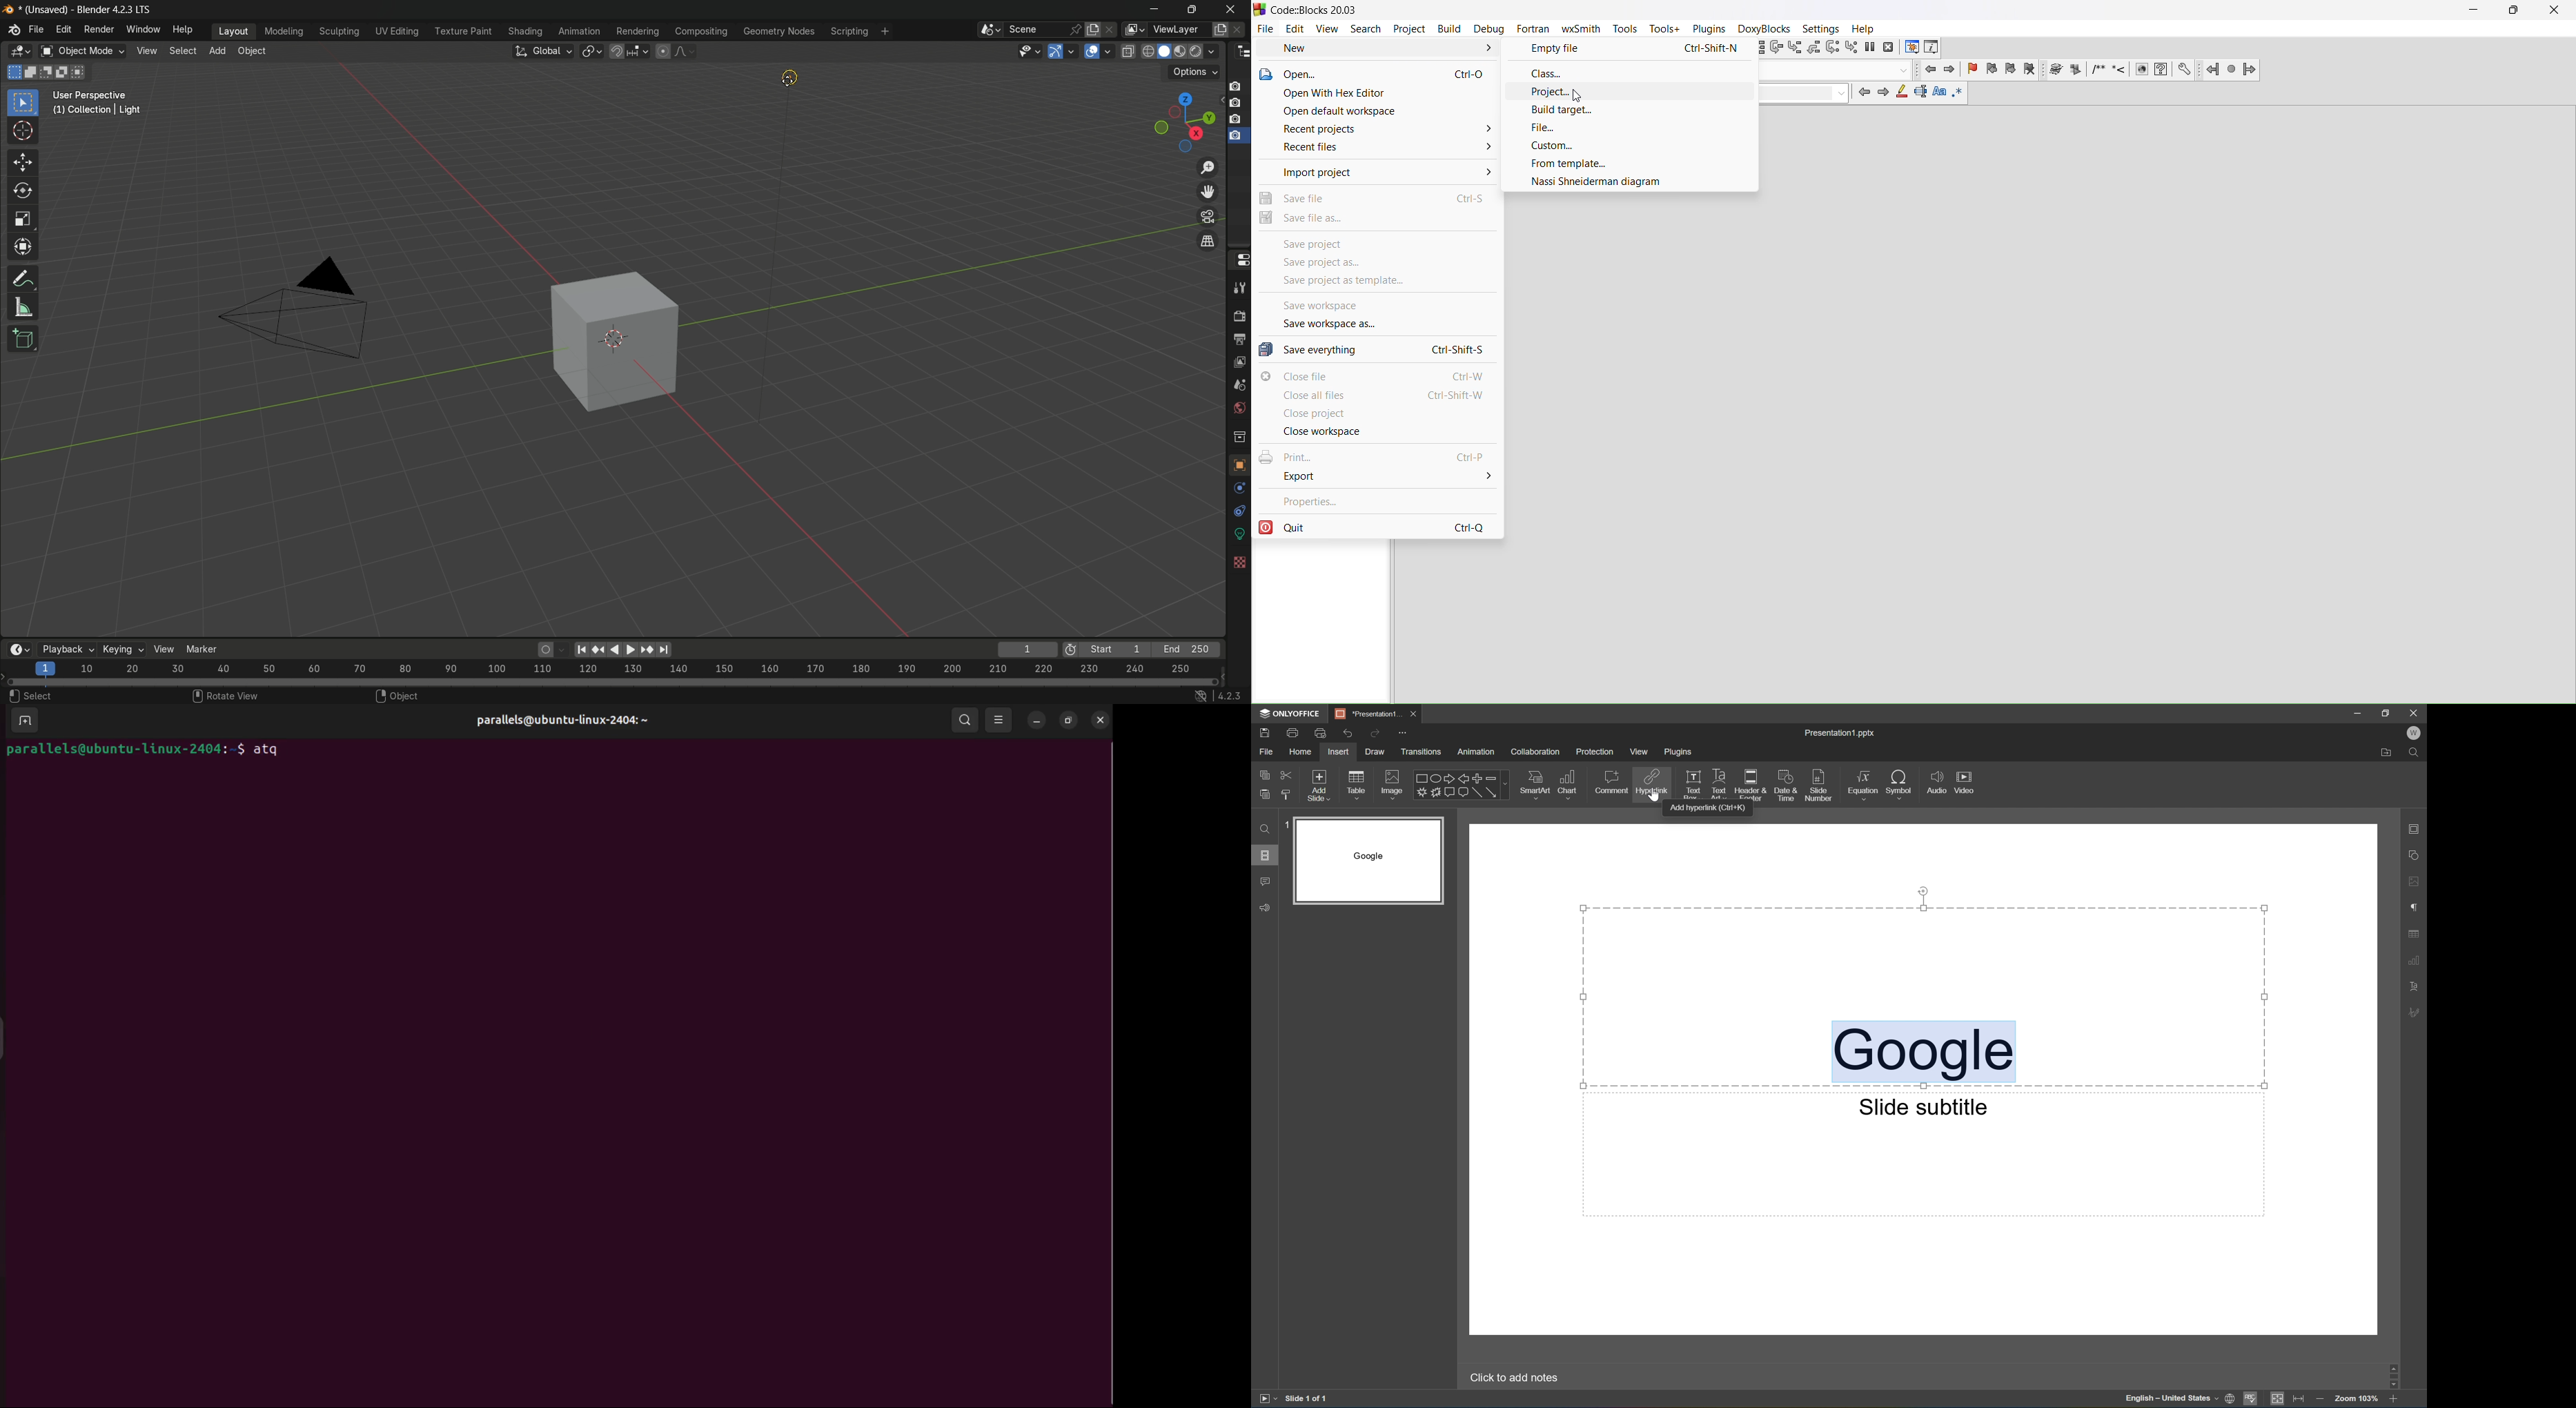 This screenshot has height=1428, width=2576. I want to click on Shape settings, so click(2415, 855).